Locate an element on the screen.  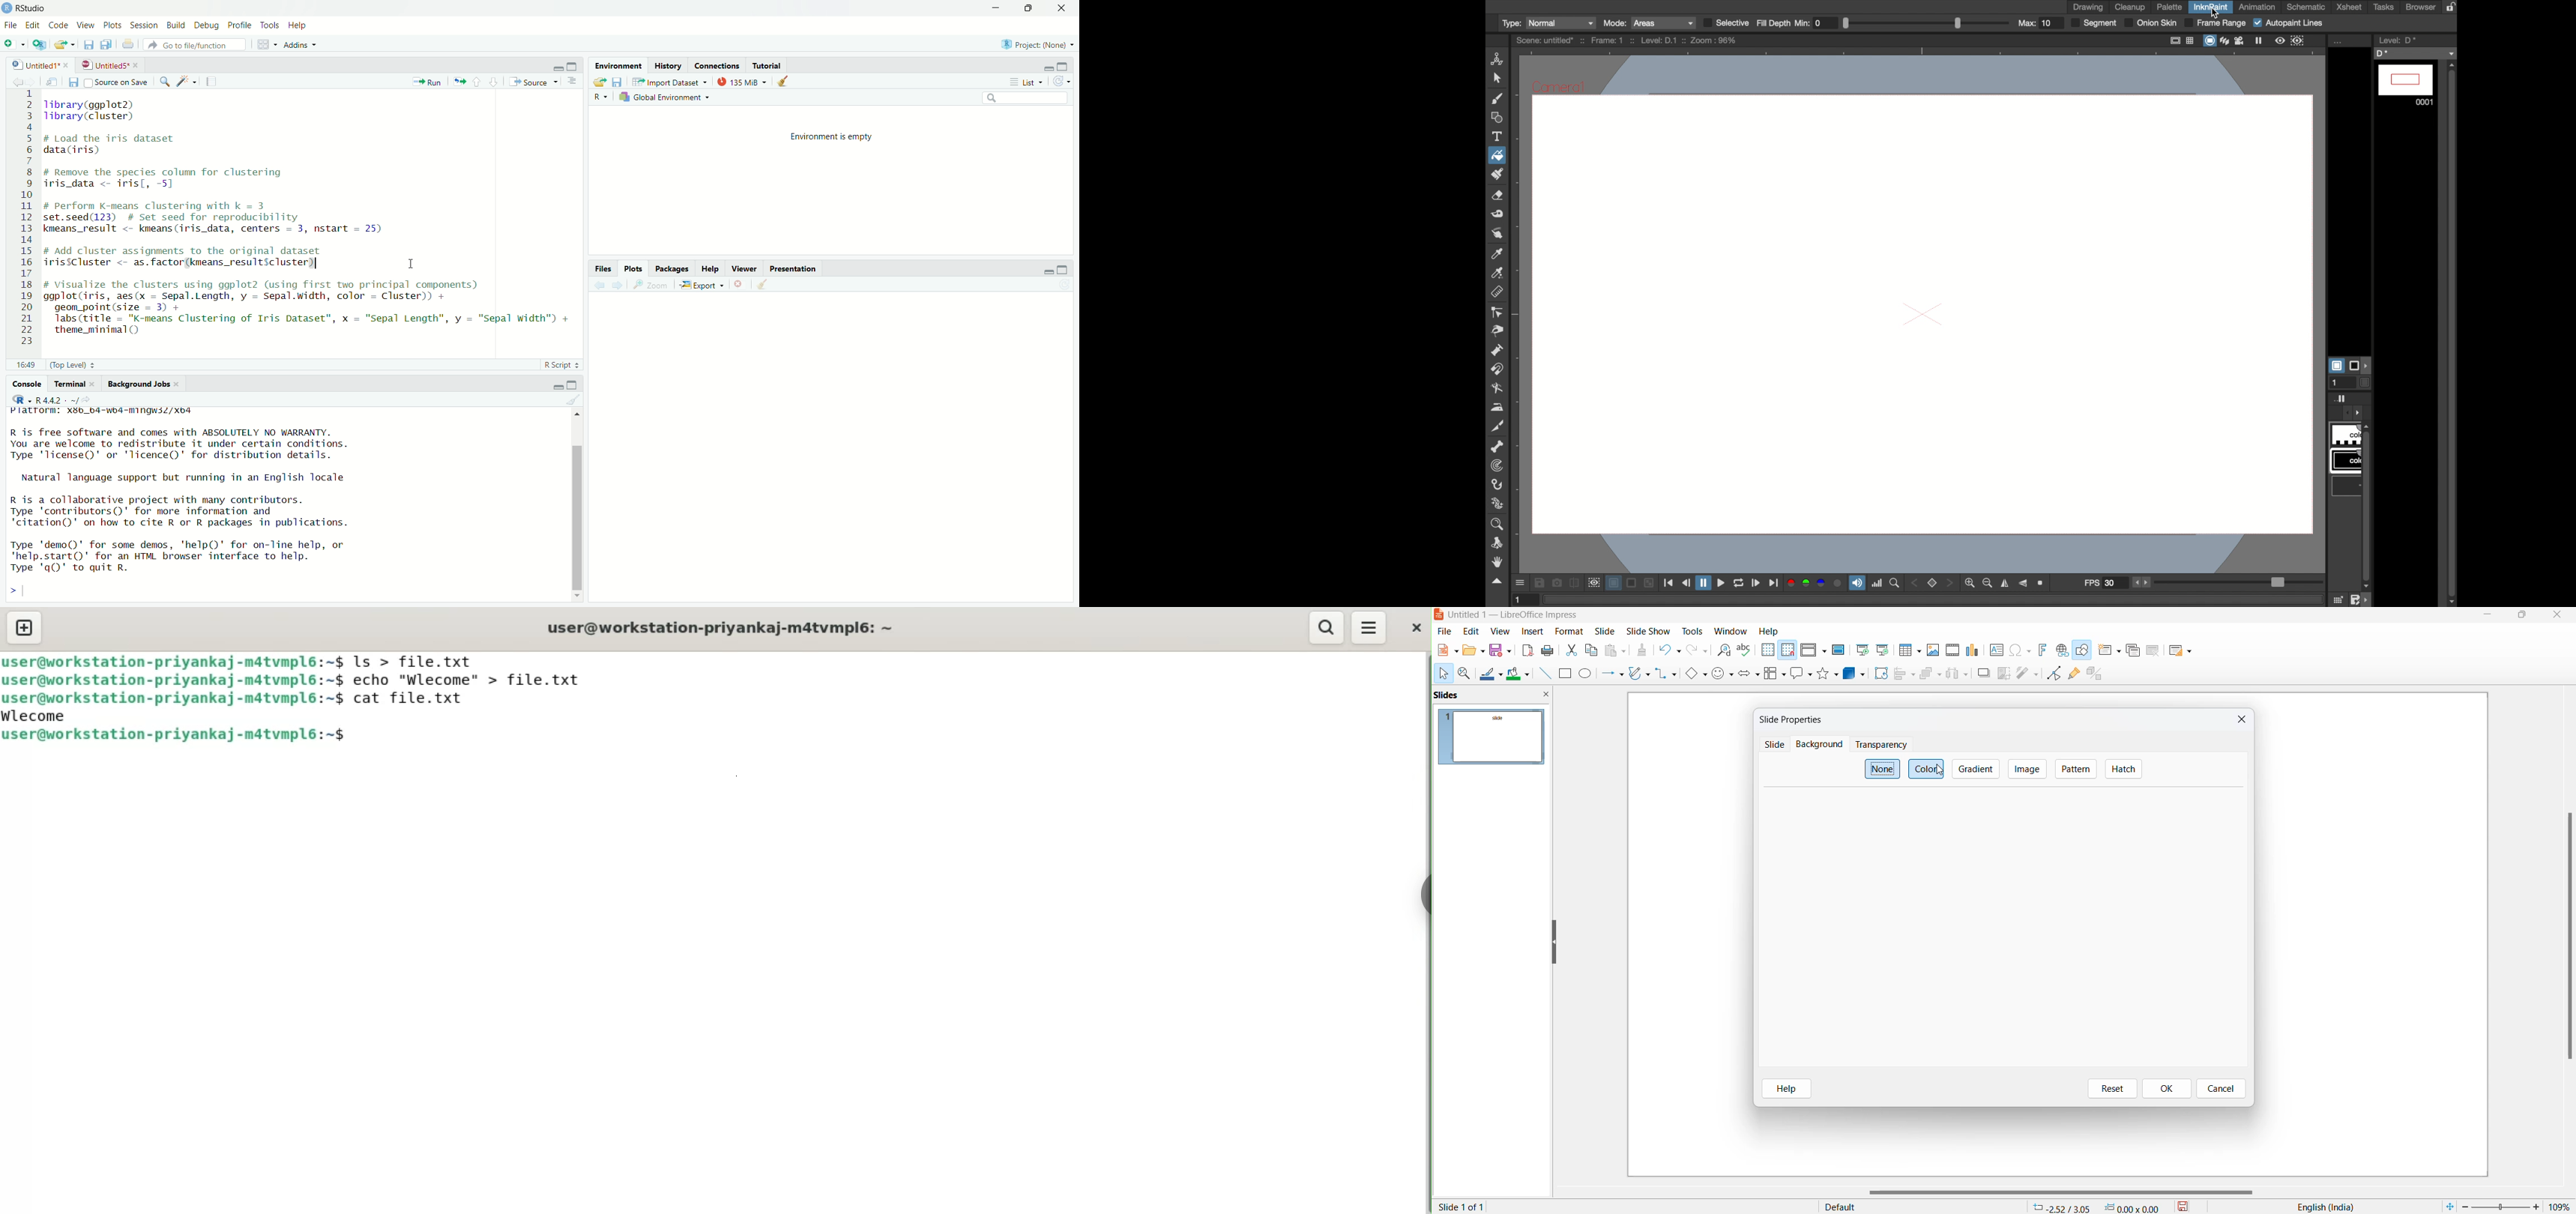
shape tool is located at coordinates (1496, 117).